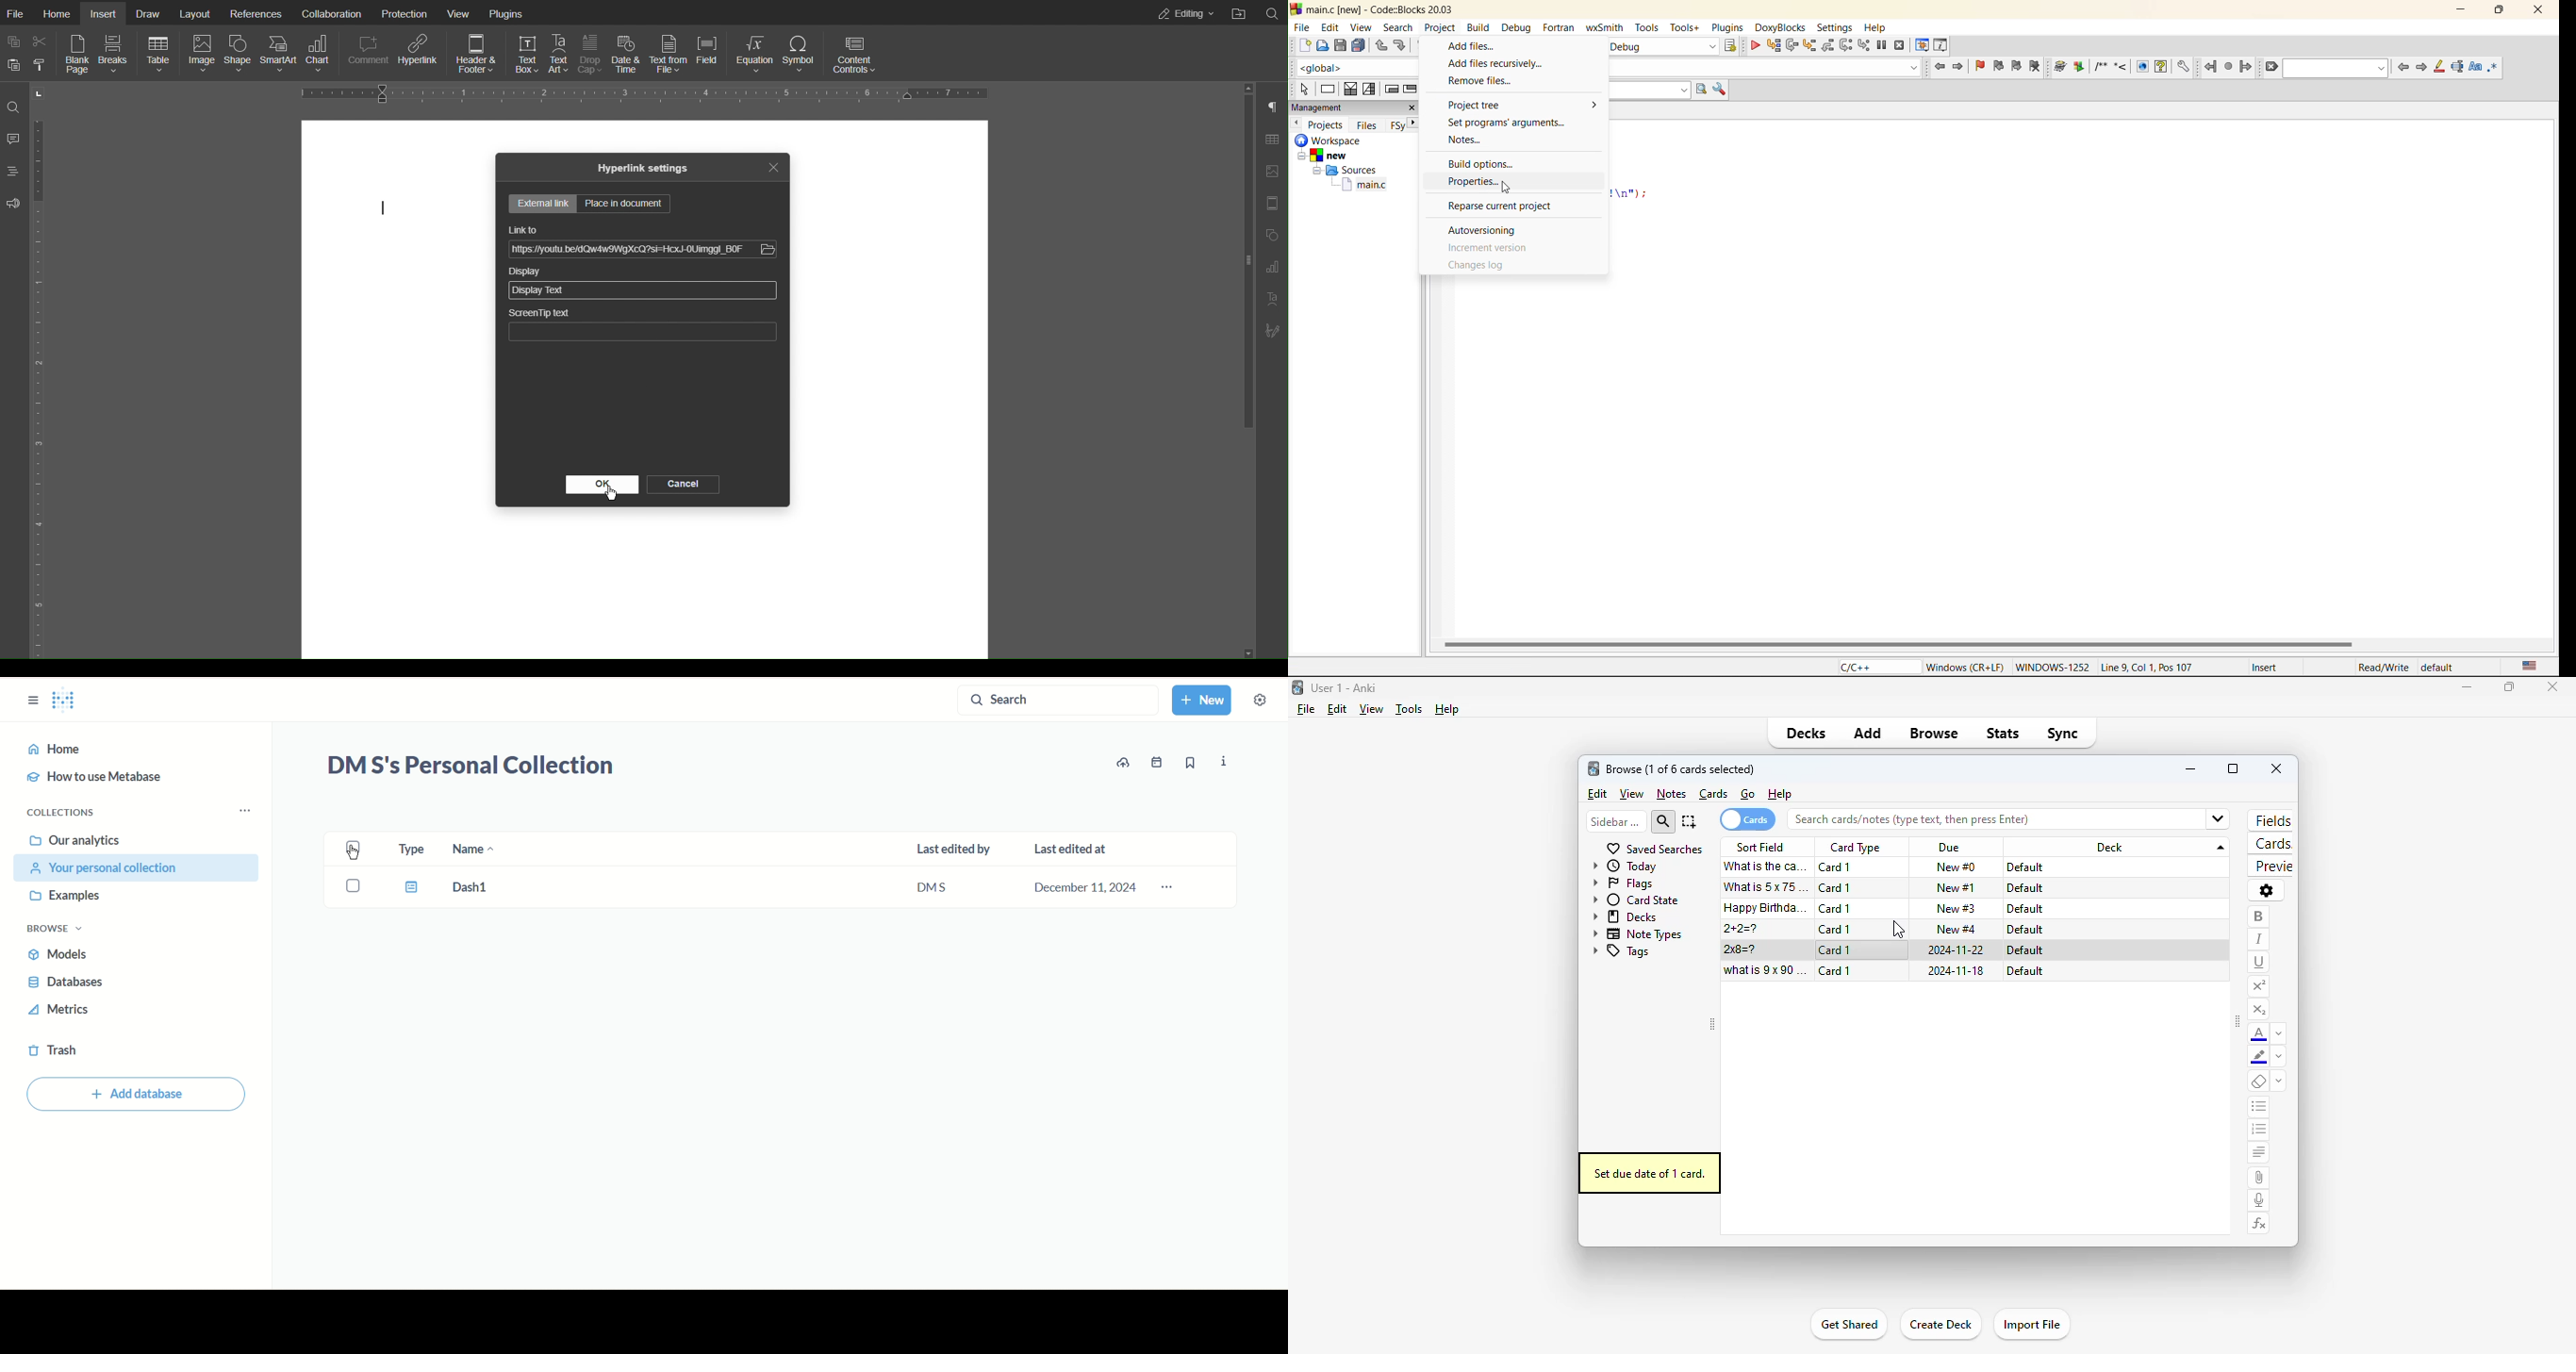 This screenshot has height=1372, width=2576. What do you see at coordinates (279, 55) in the screenshot?
I see `SmartArt` at bounding box center [279, 55].